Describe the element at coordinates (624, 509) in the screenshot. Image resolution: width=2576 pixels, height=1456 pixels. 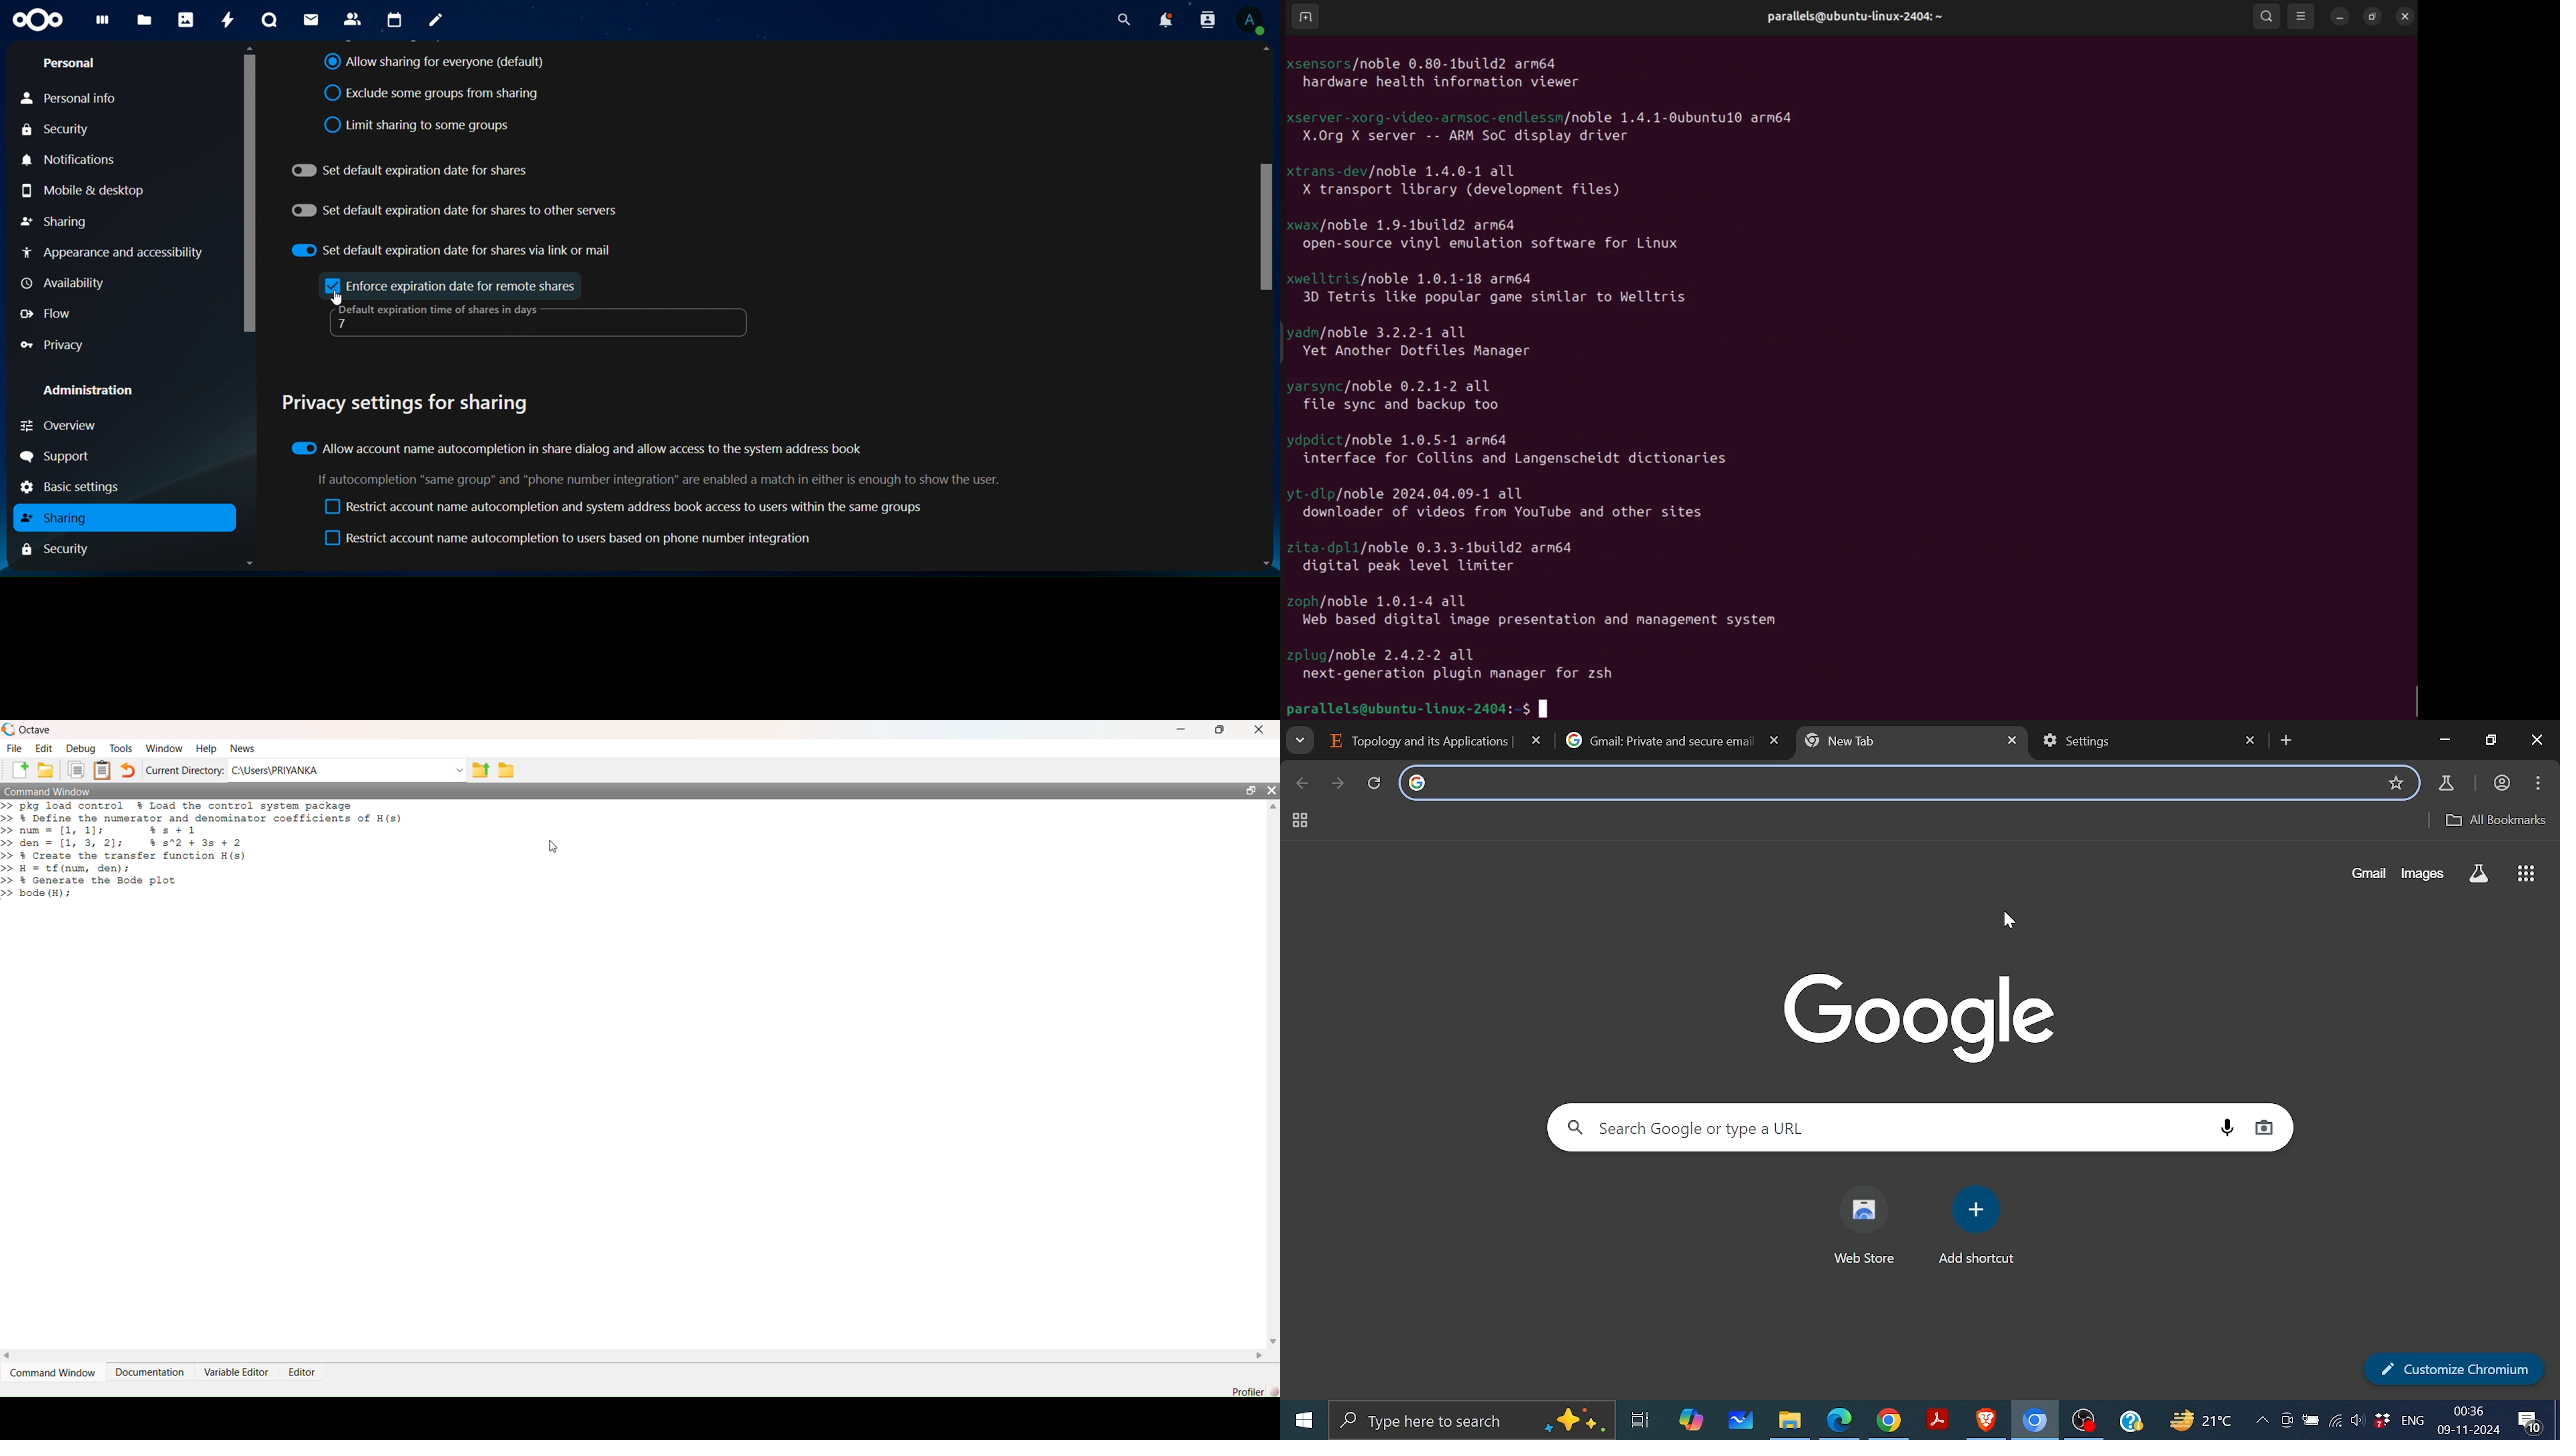
I see `restrict account name autocompletion and system address book access to users within the same group` at that location.